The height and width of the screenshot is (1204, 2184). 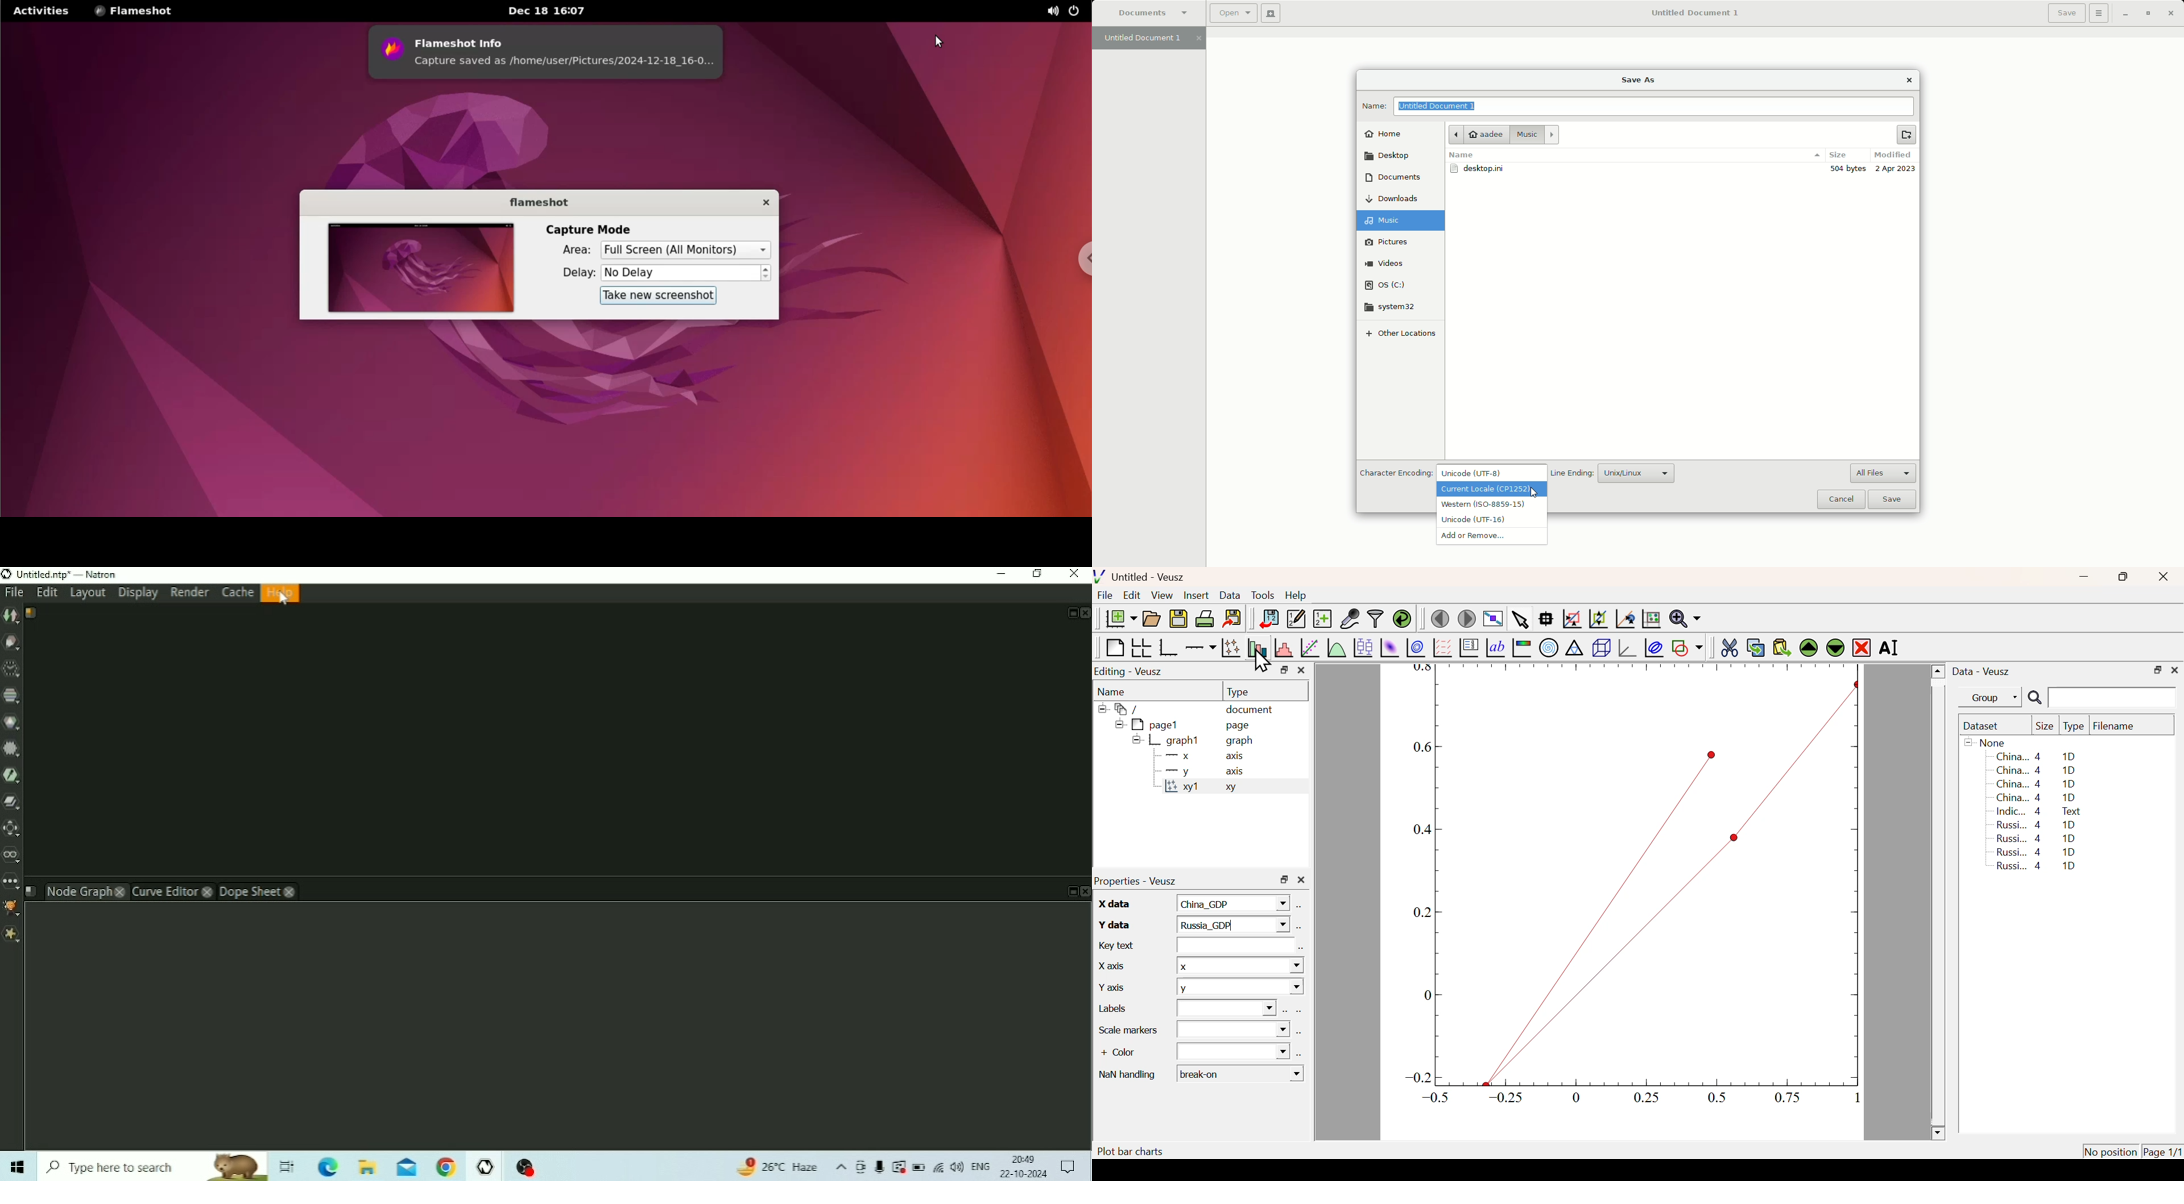 What do you see at coordinates (1195, 596) in the screenshot?
I see `Insert` at bounding box center [1195, 596].